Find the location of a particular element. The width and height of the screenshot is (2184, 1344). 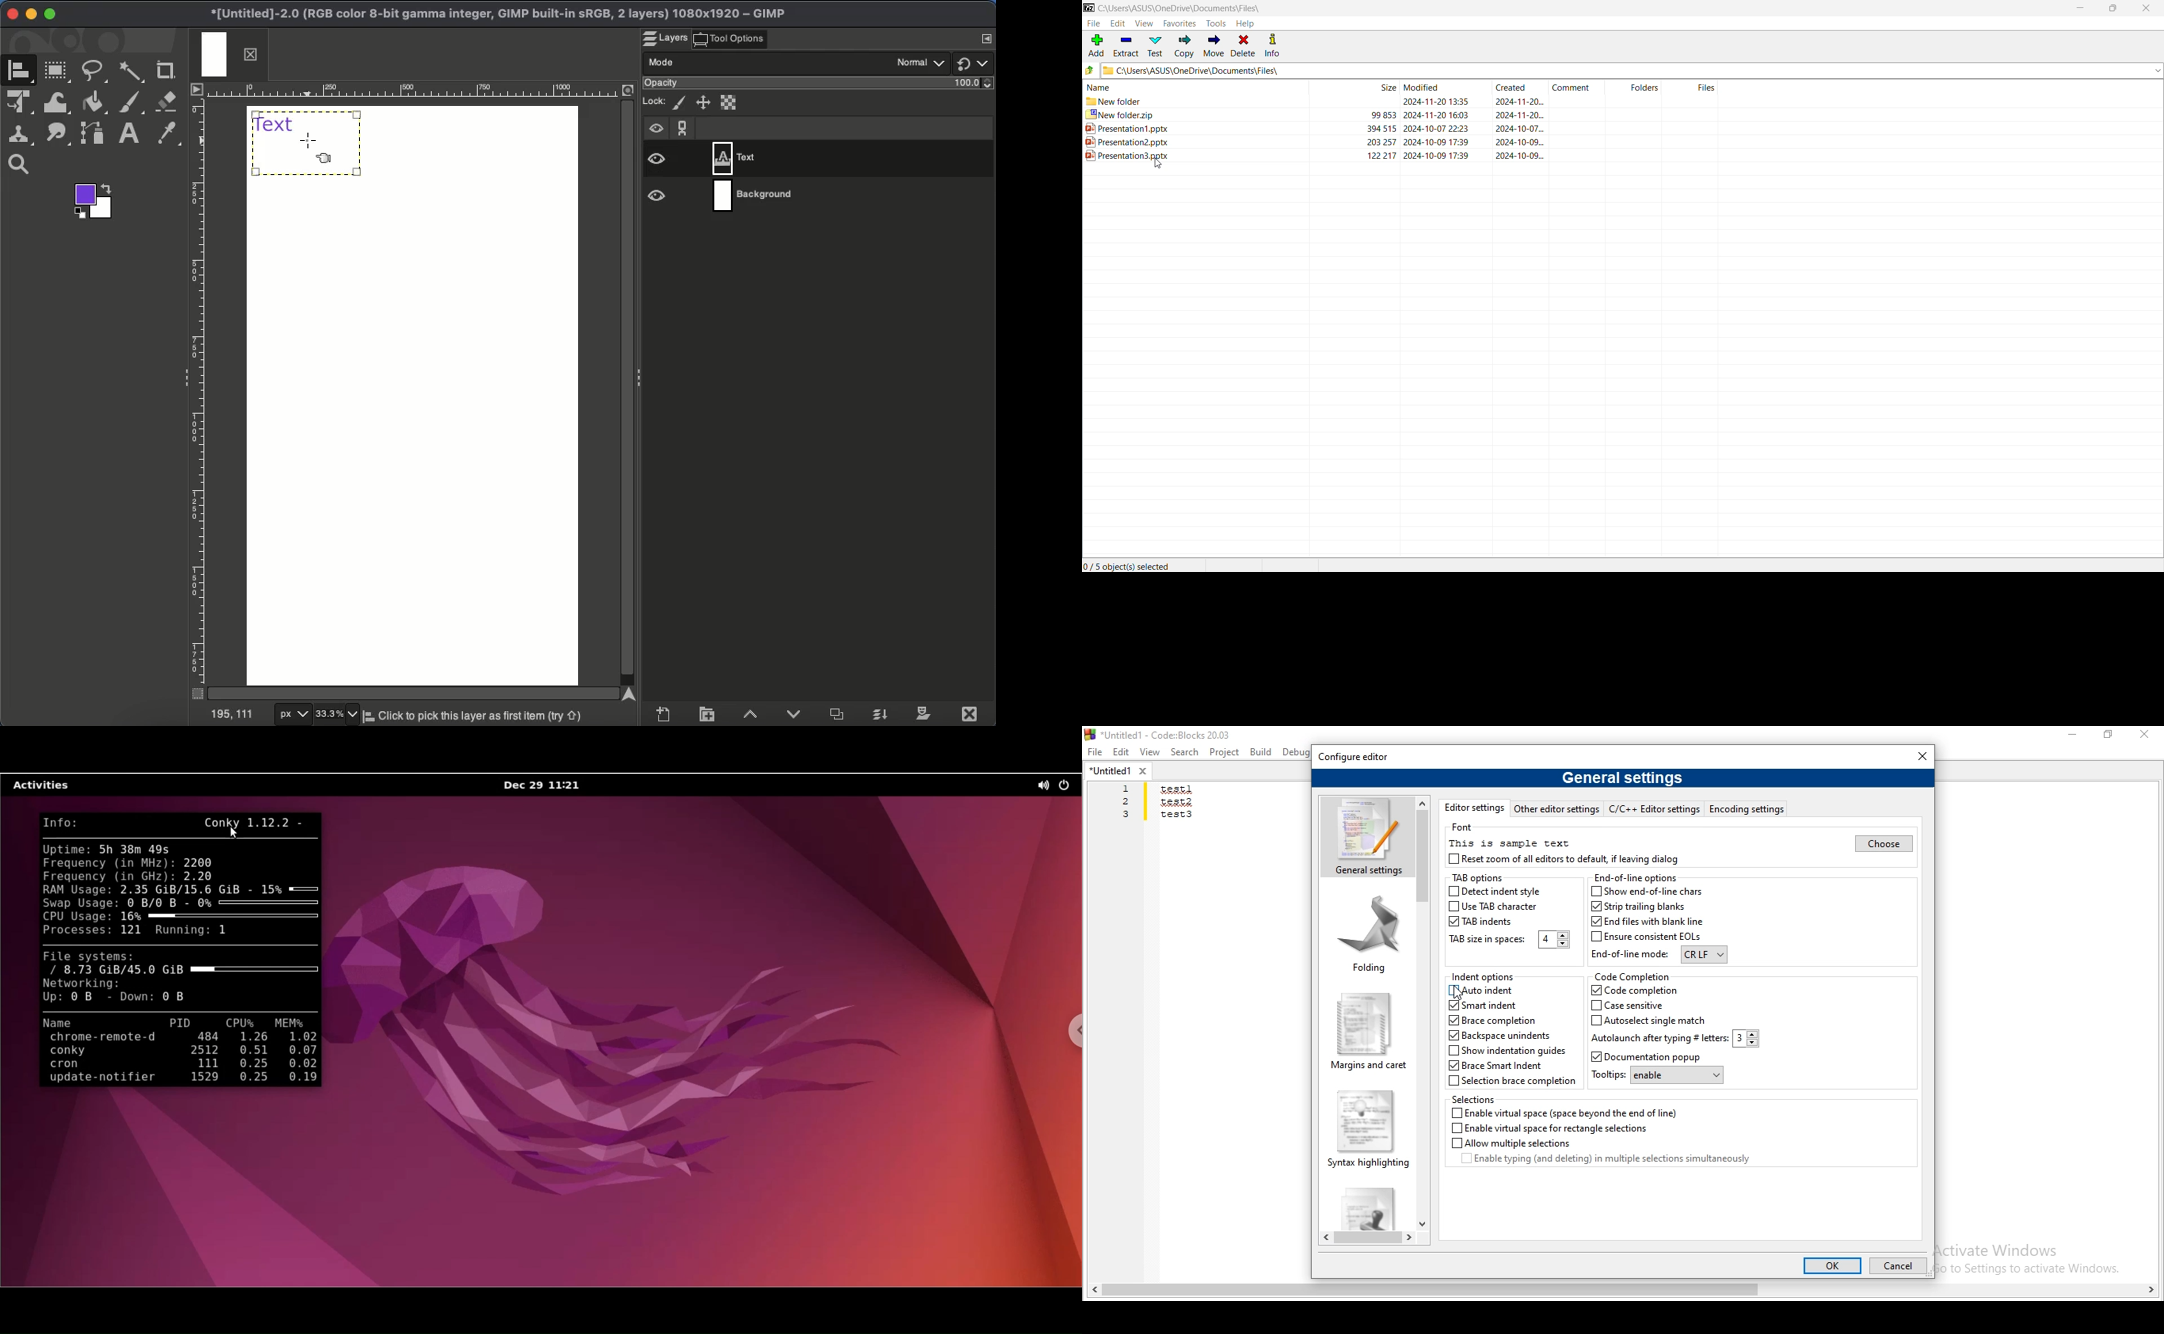

Tooltips: enable is located at coordinates (1656, 1076).